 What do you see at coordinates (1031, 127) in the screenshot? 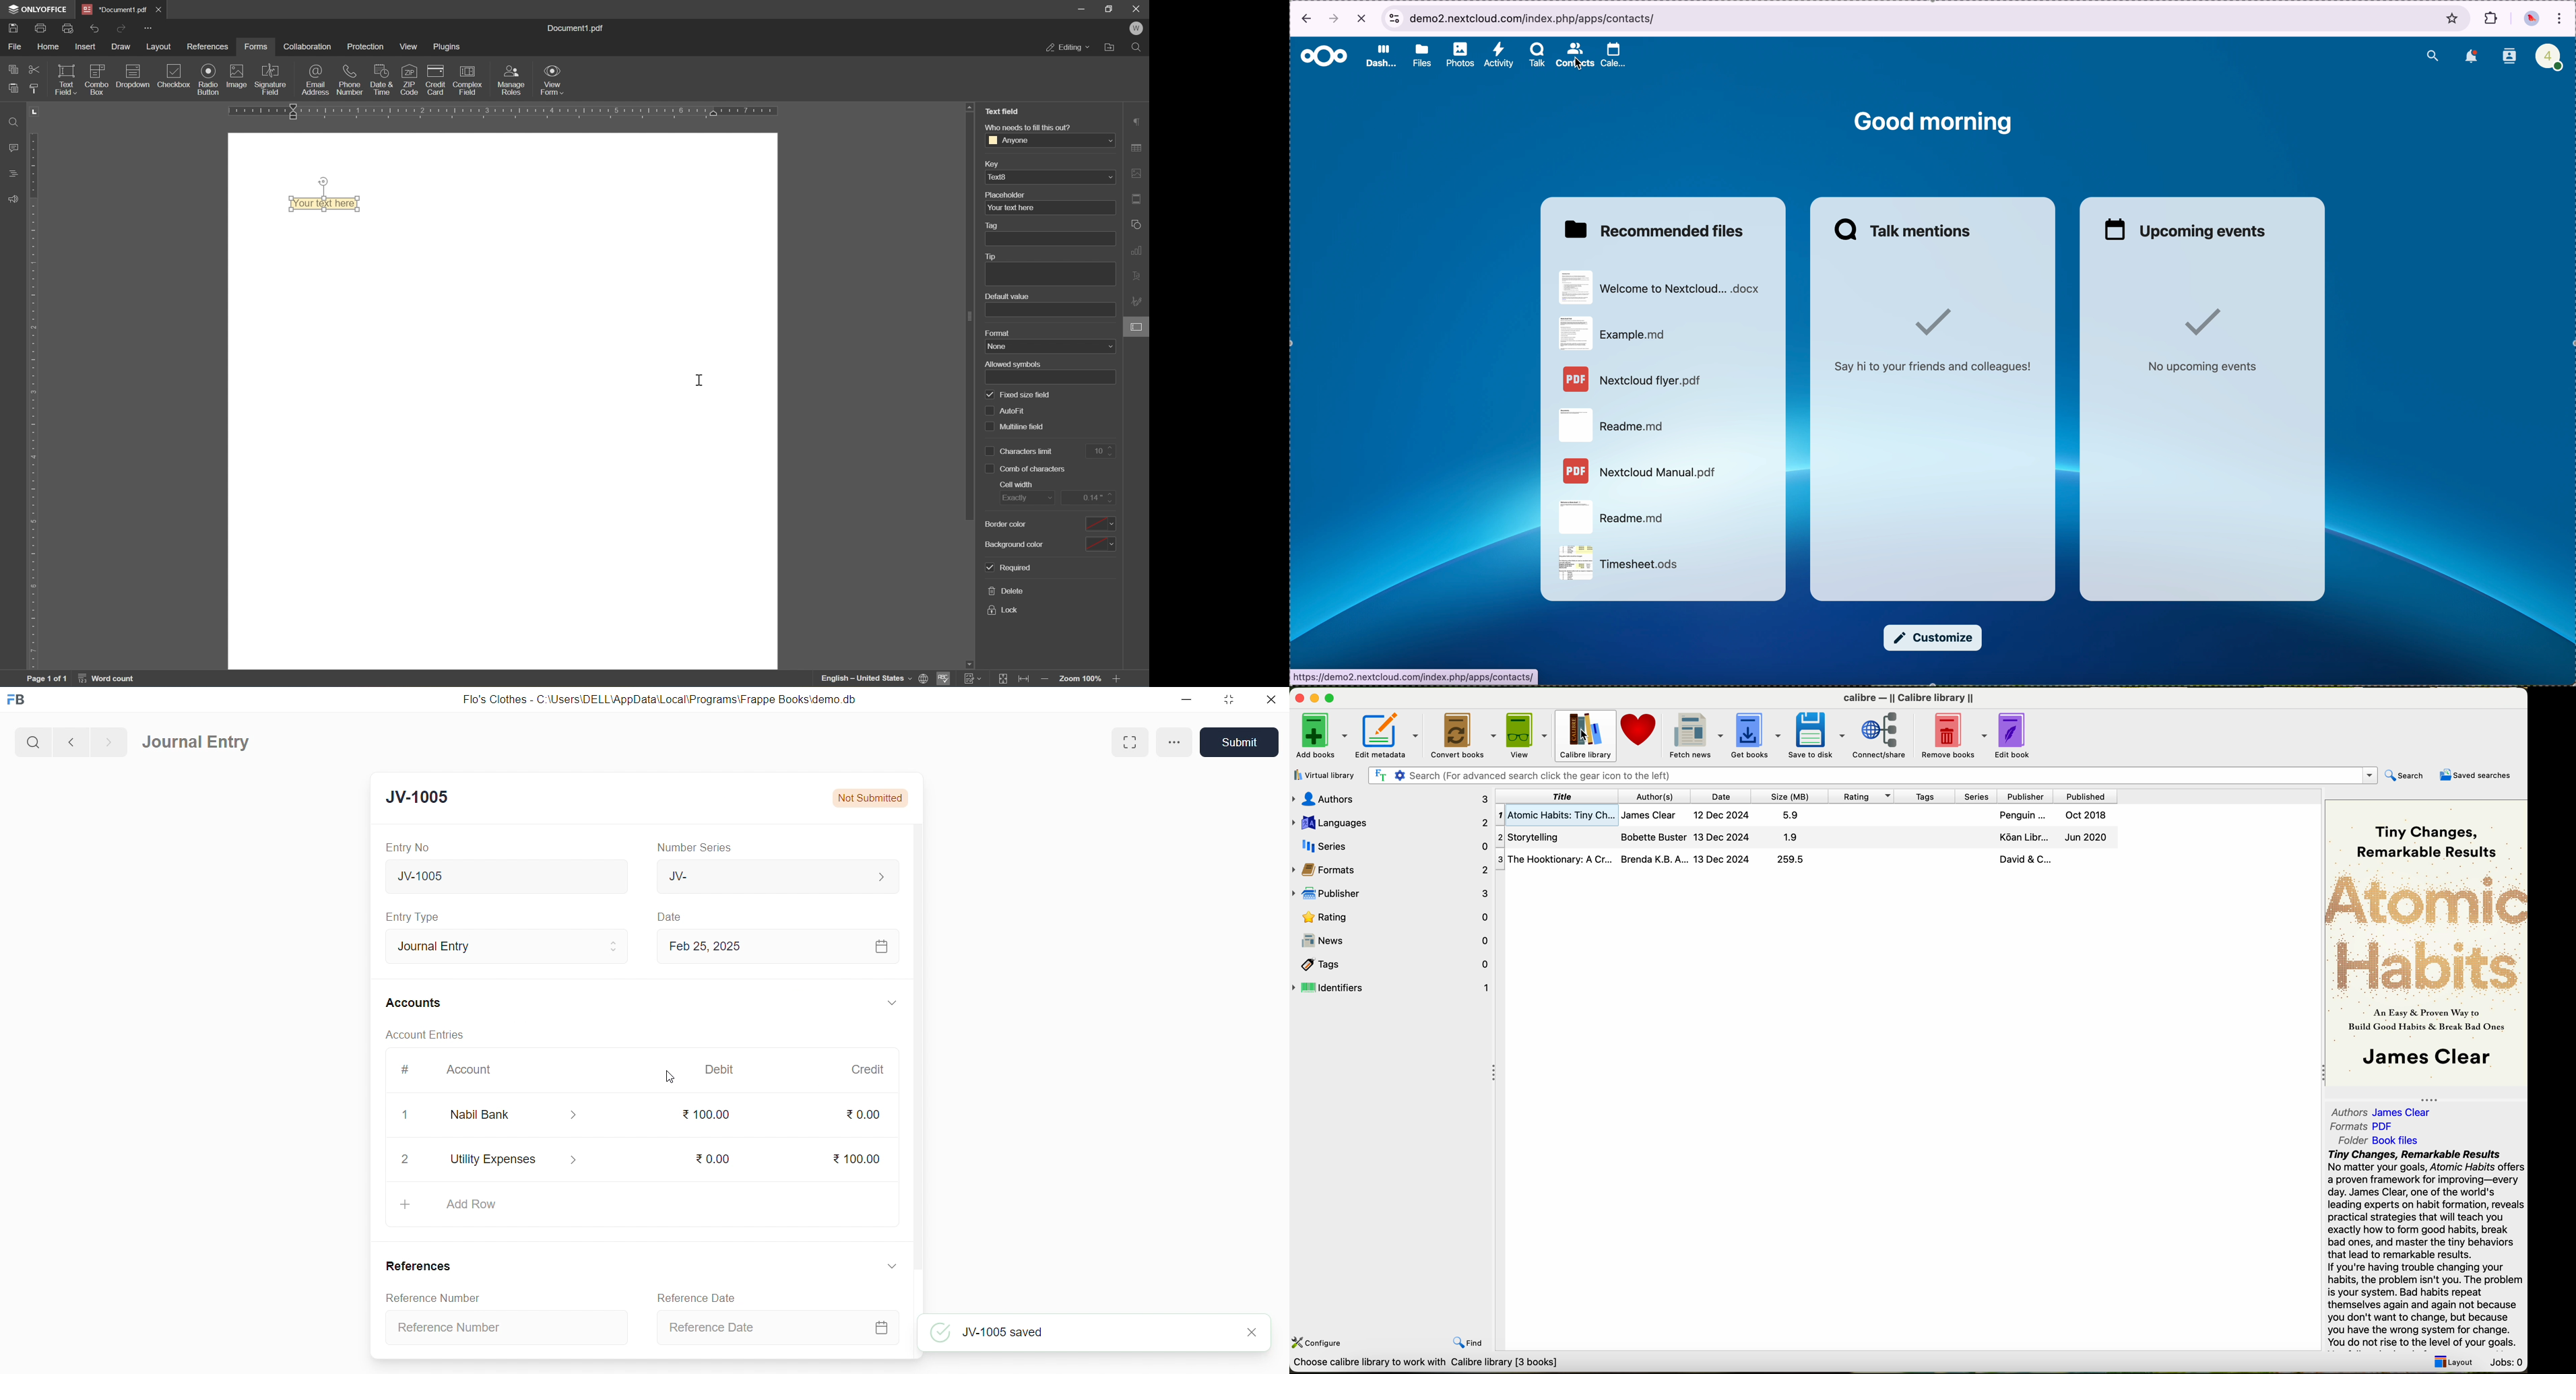
I see `who needs to fill this out` at bounding box center [1031, 127].